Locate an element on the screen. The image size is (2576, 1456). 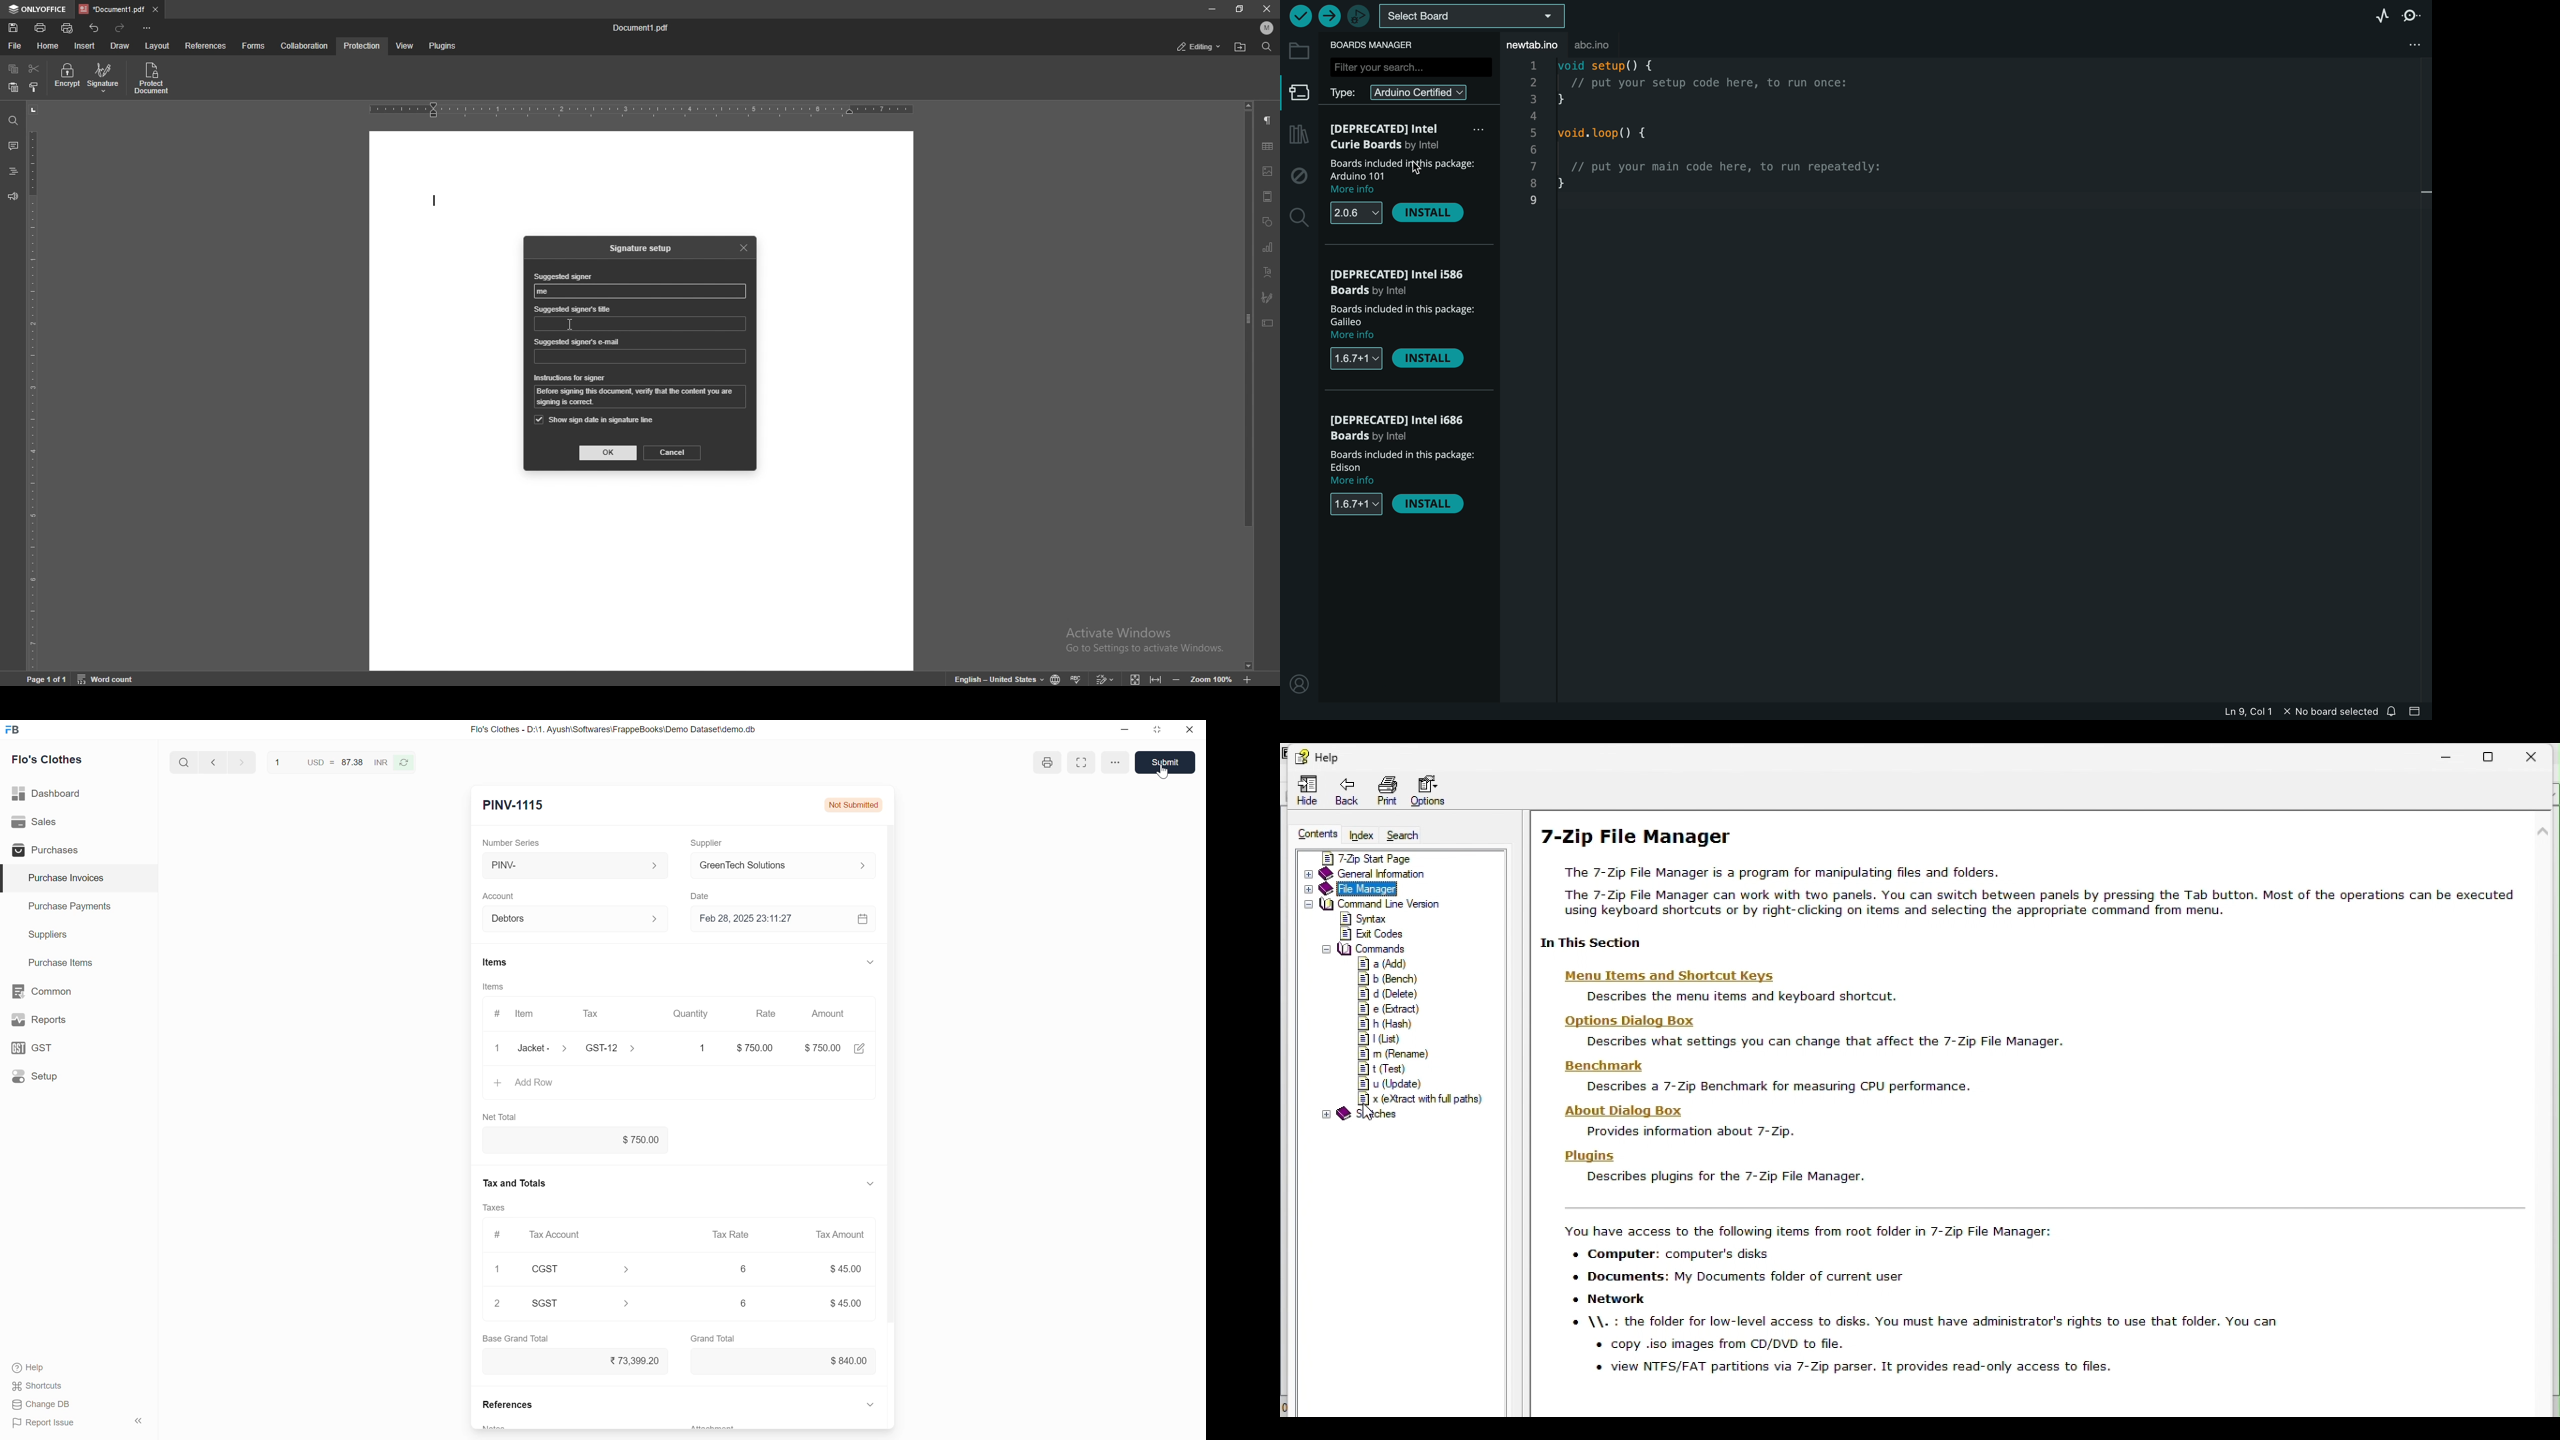
SGST is located at coordinates (581, 1303).